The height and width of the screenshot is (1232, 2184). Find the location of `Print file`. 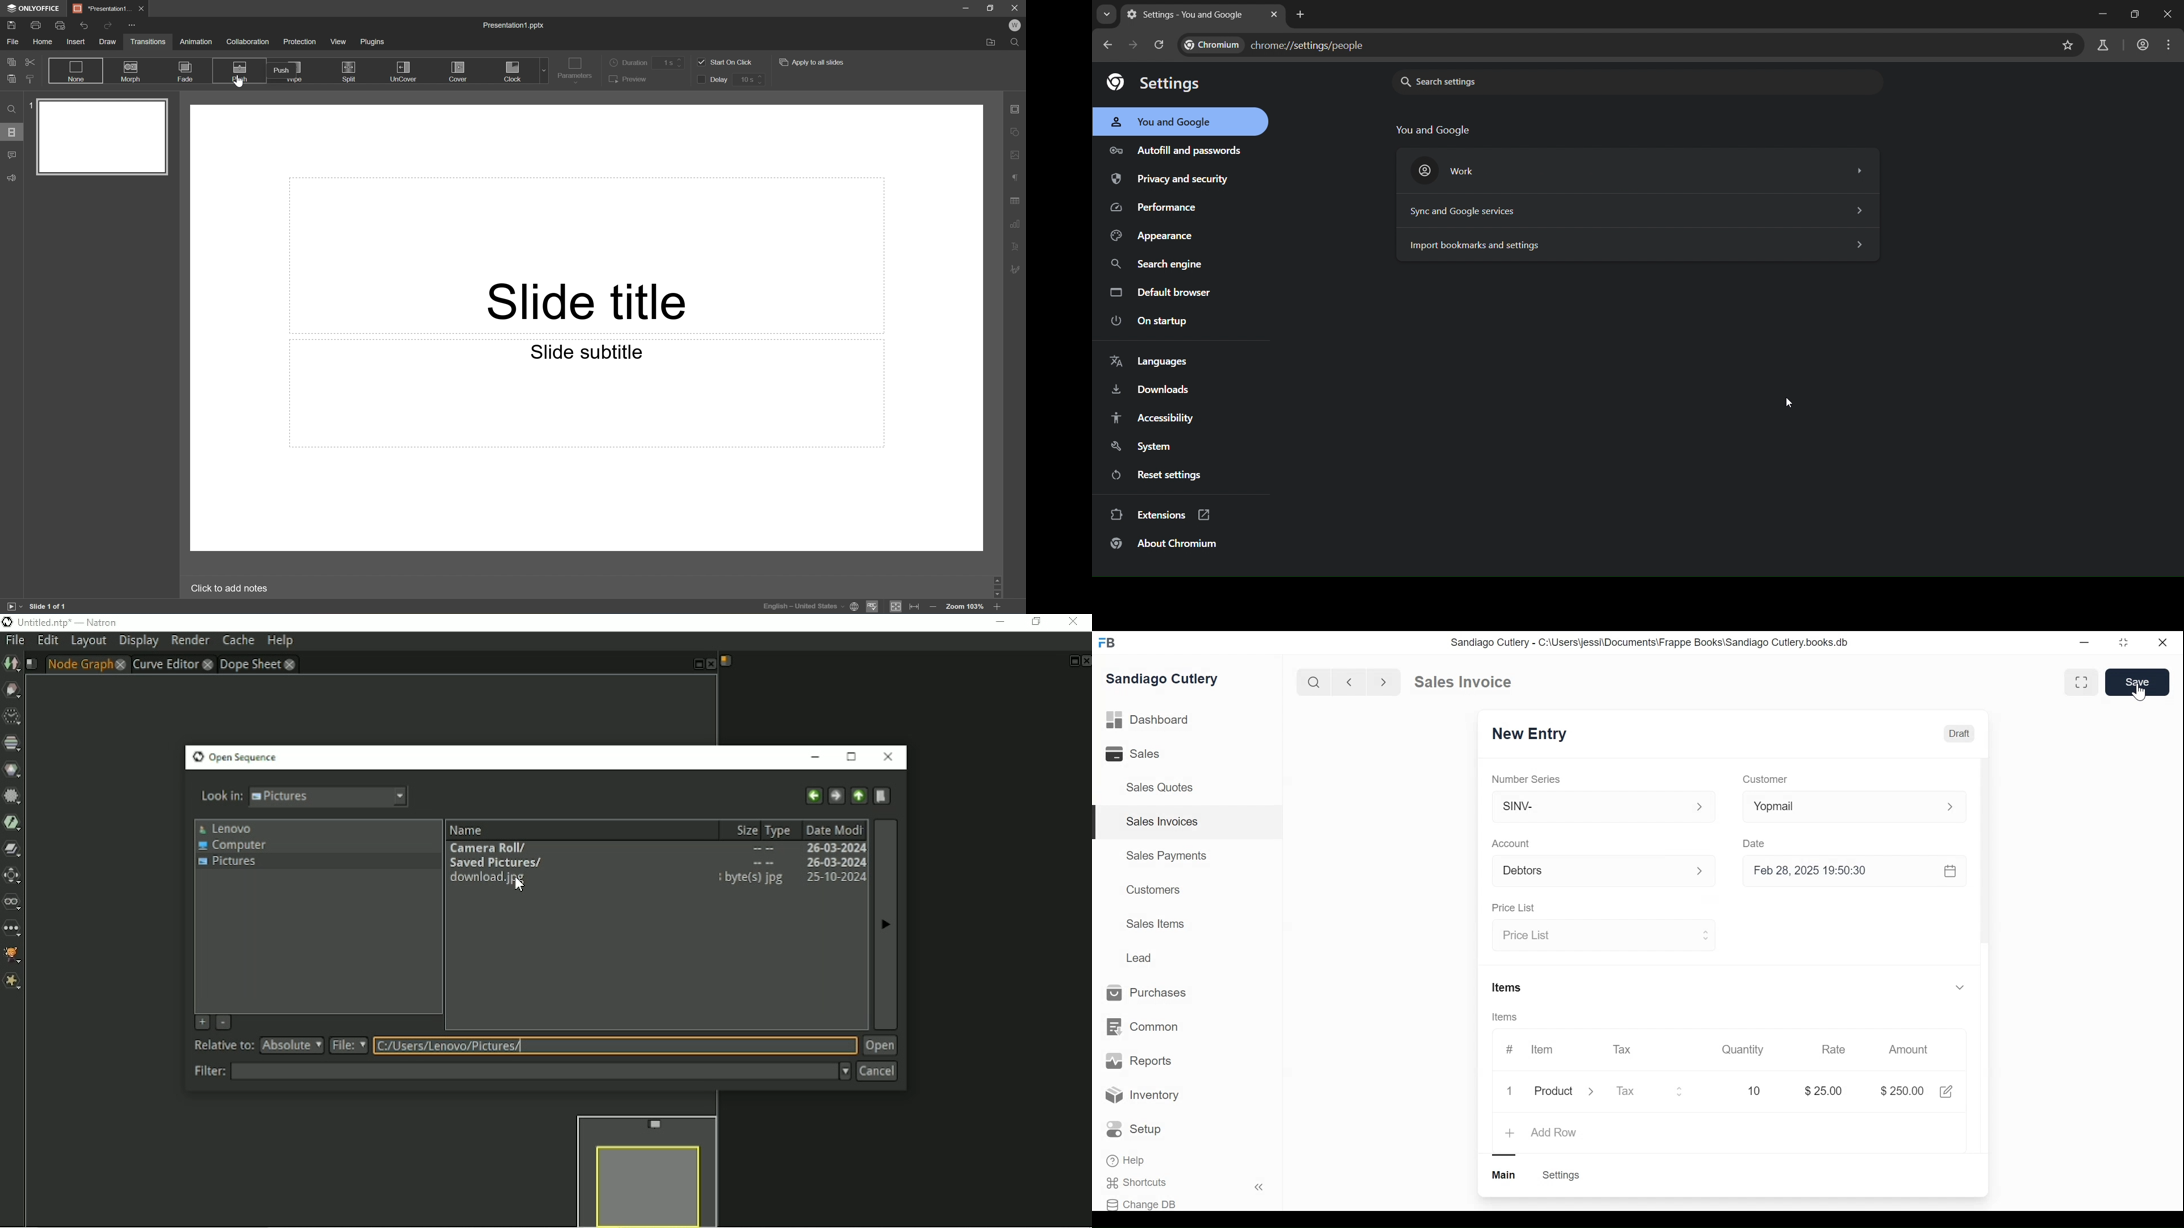

Print file is located at coordinates (35, 24).